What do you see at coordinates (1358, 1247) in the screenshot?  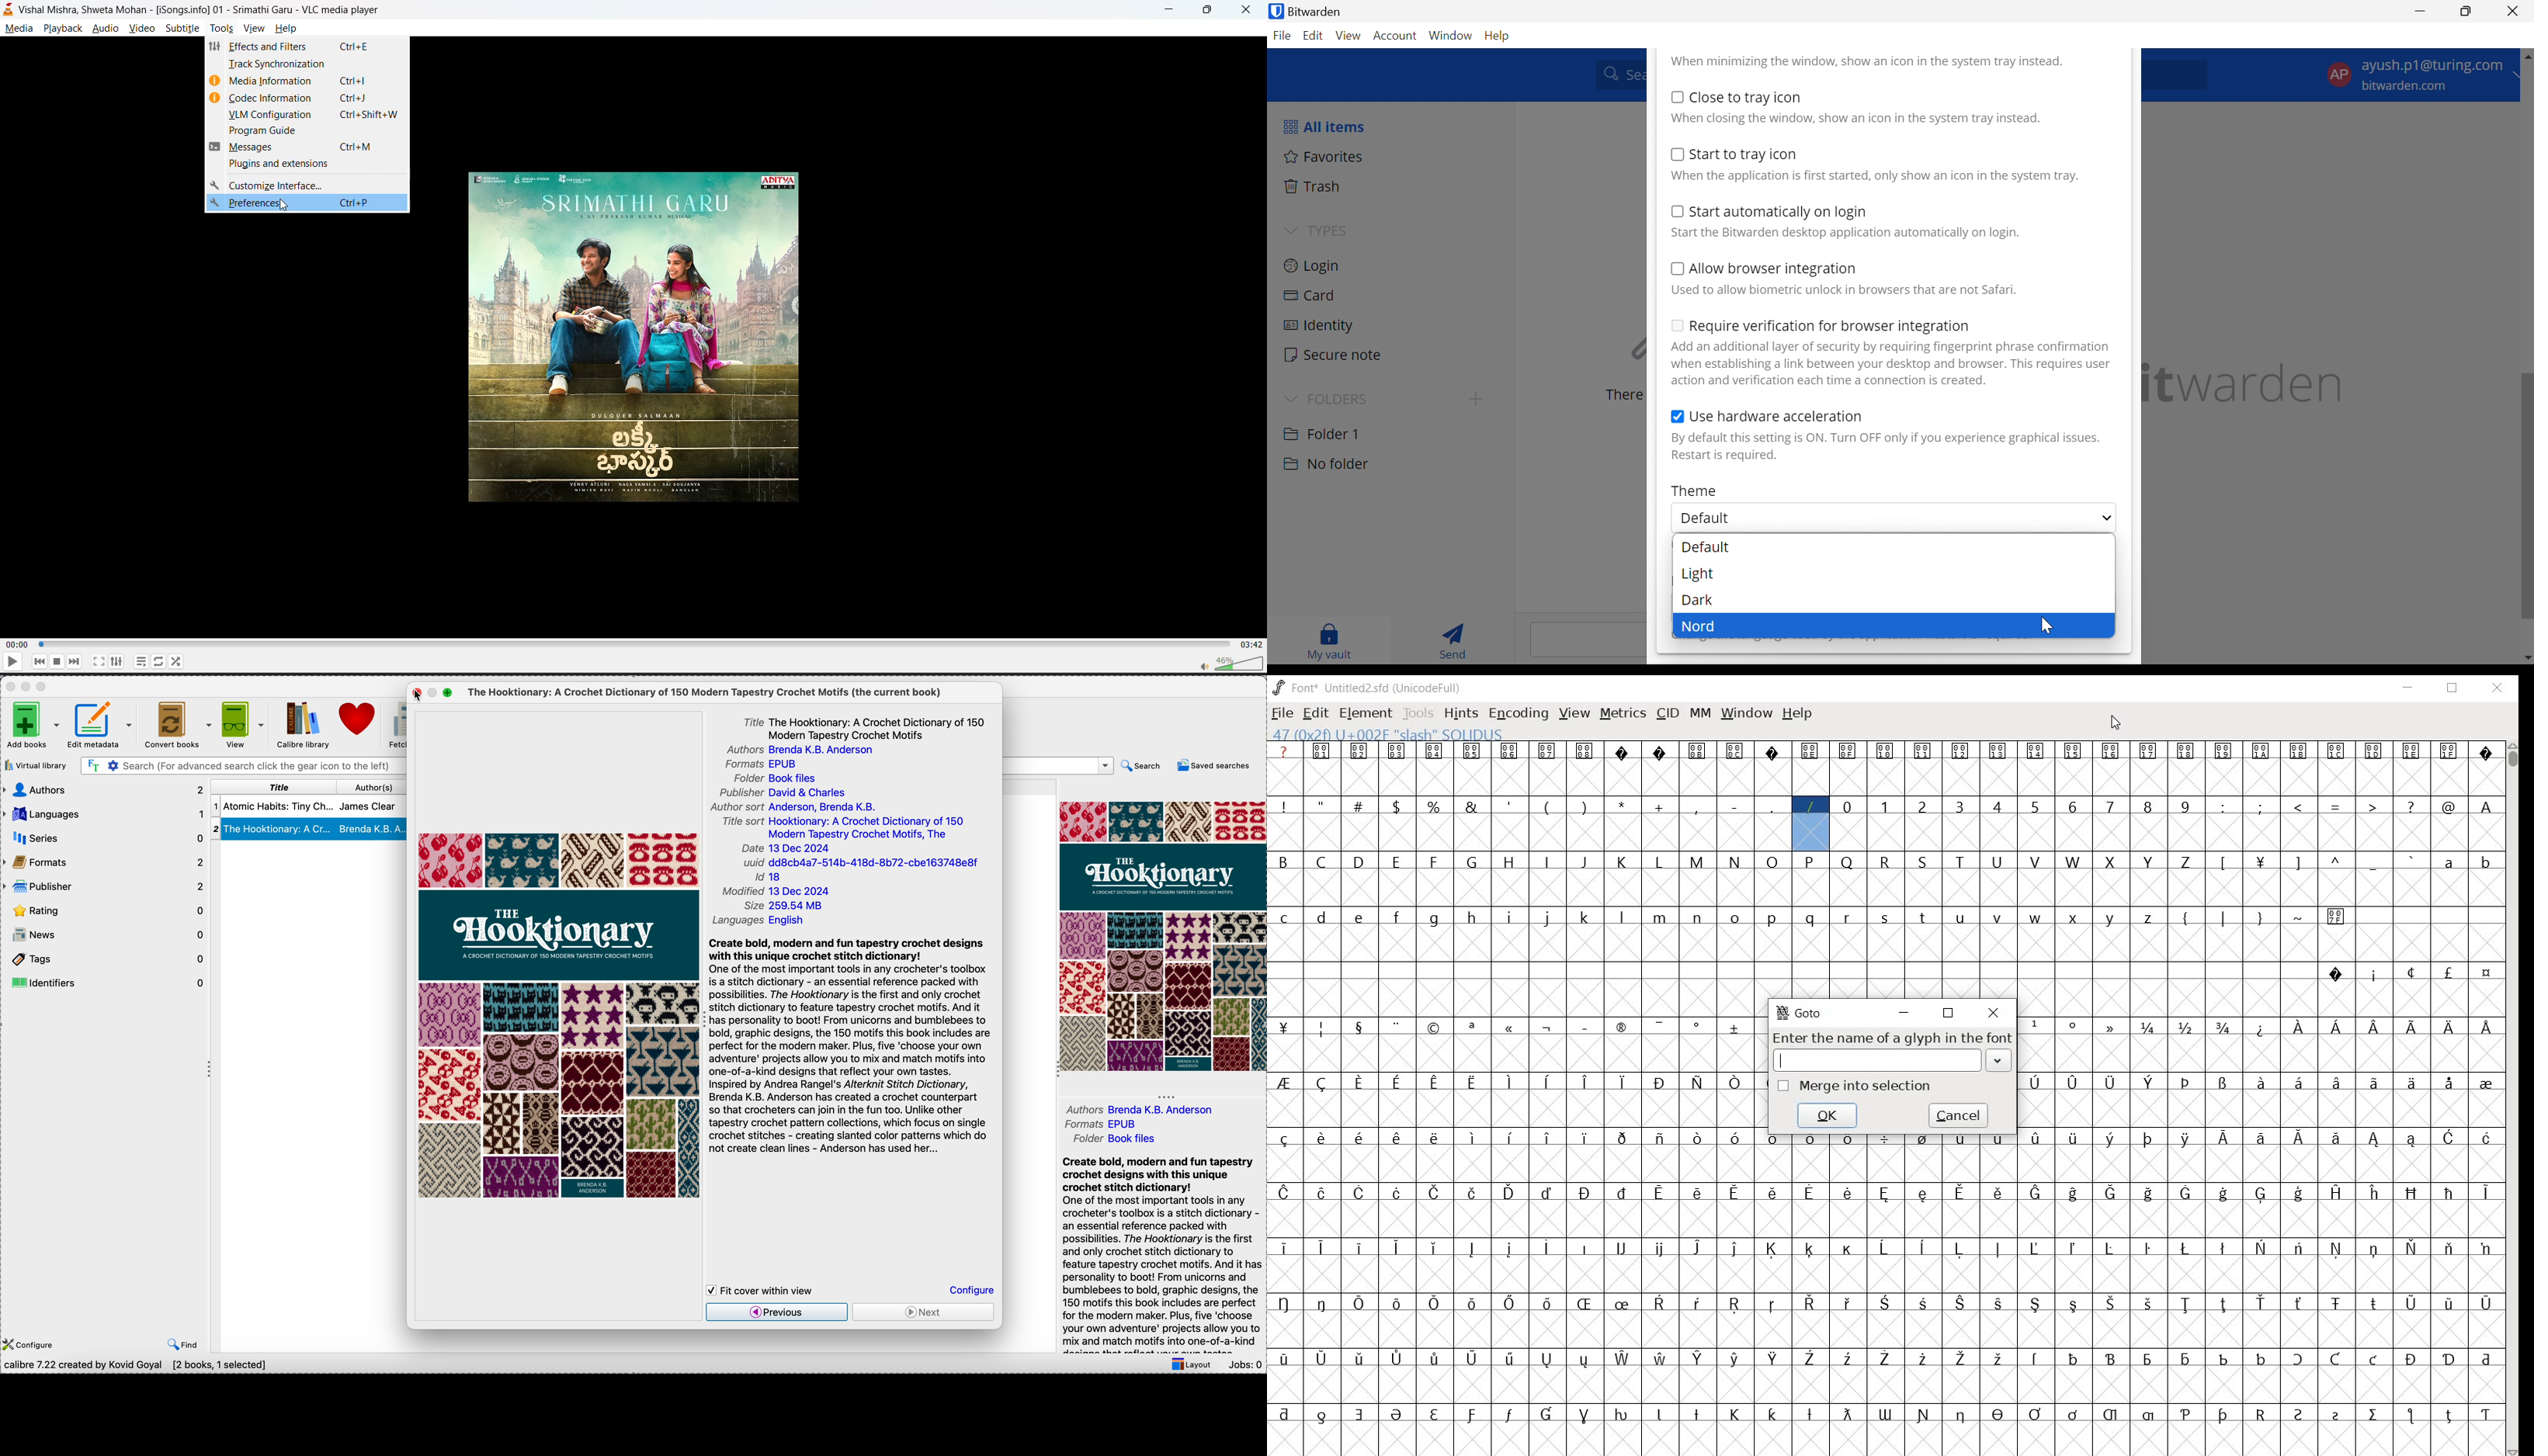 I see `glyph` at bounding box center [1358, 1247].